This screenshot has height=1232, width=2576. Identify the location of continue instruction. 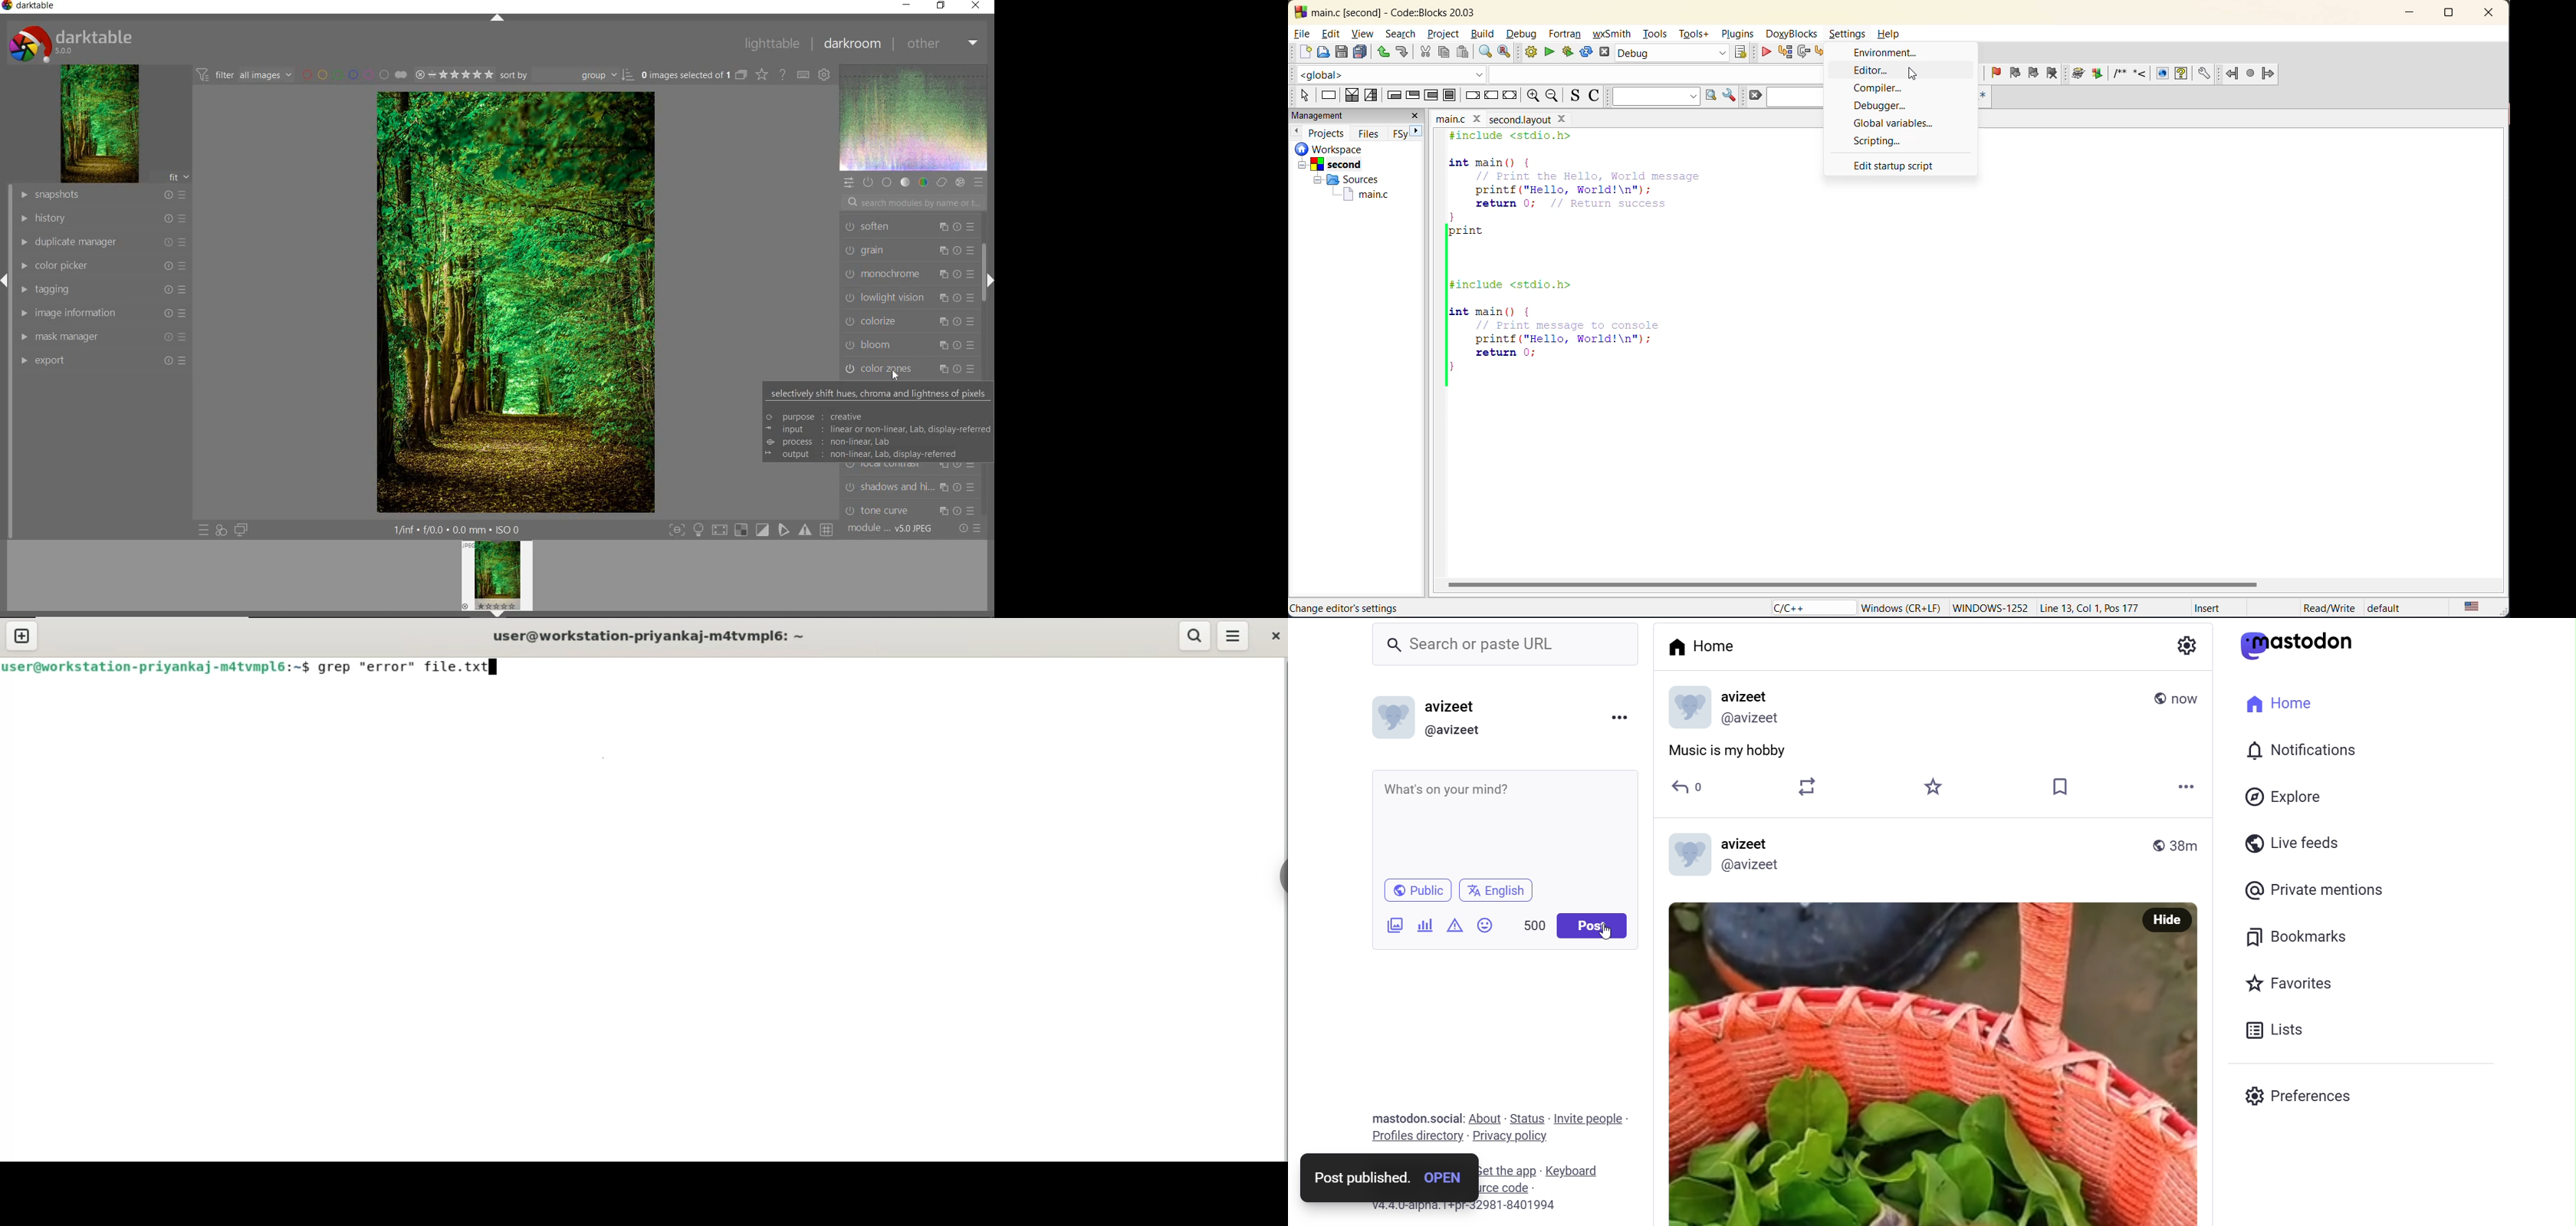
(1492, 96).